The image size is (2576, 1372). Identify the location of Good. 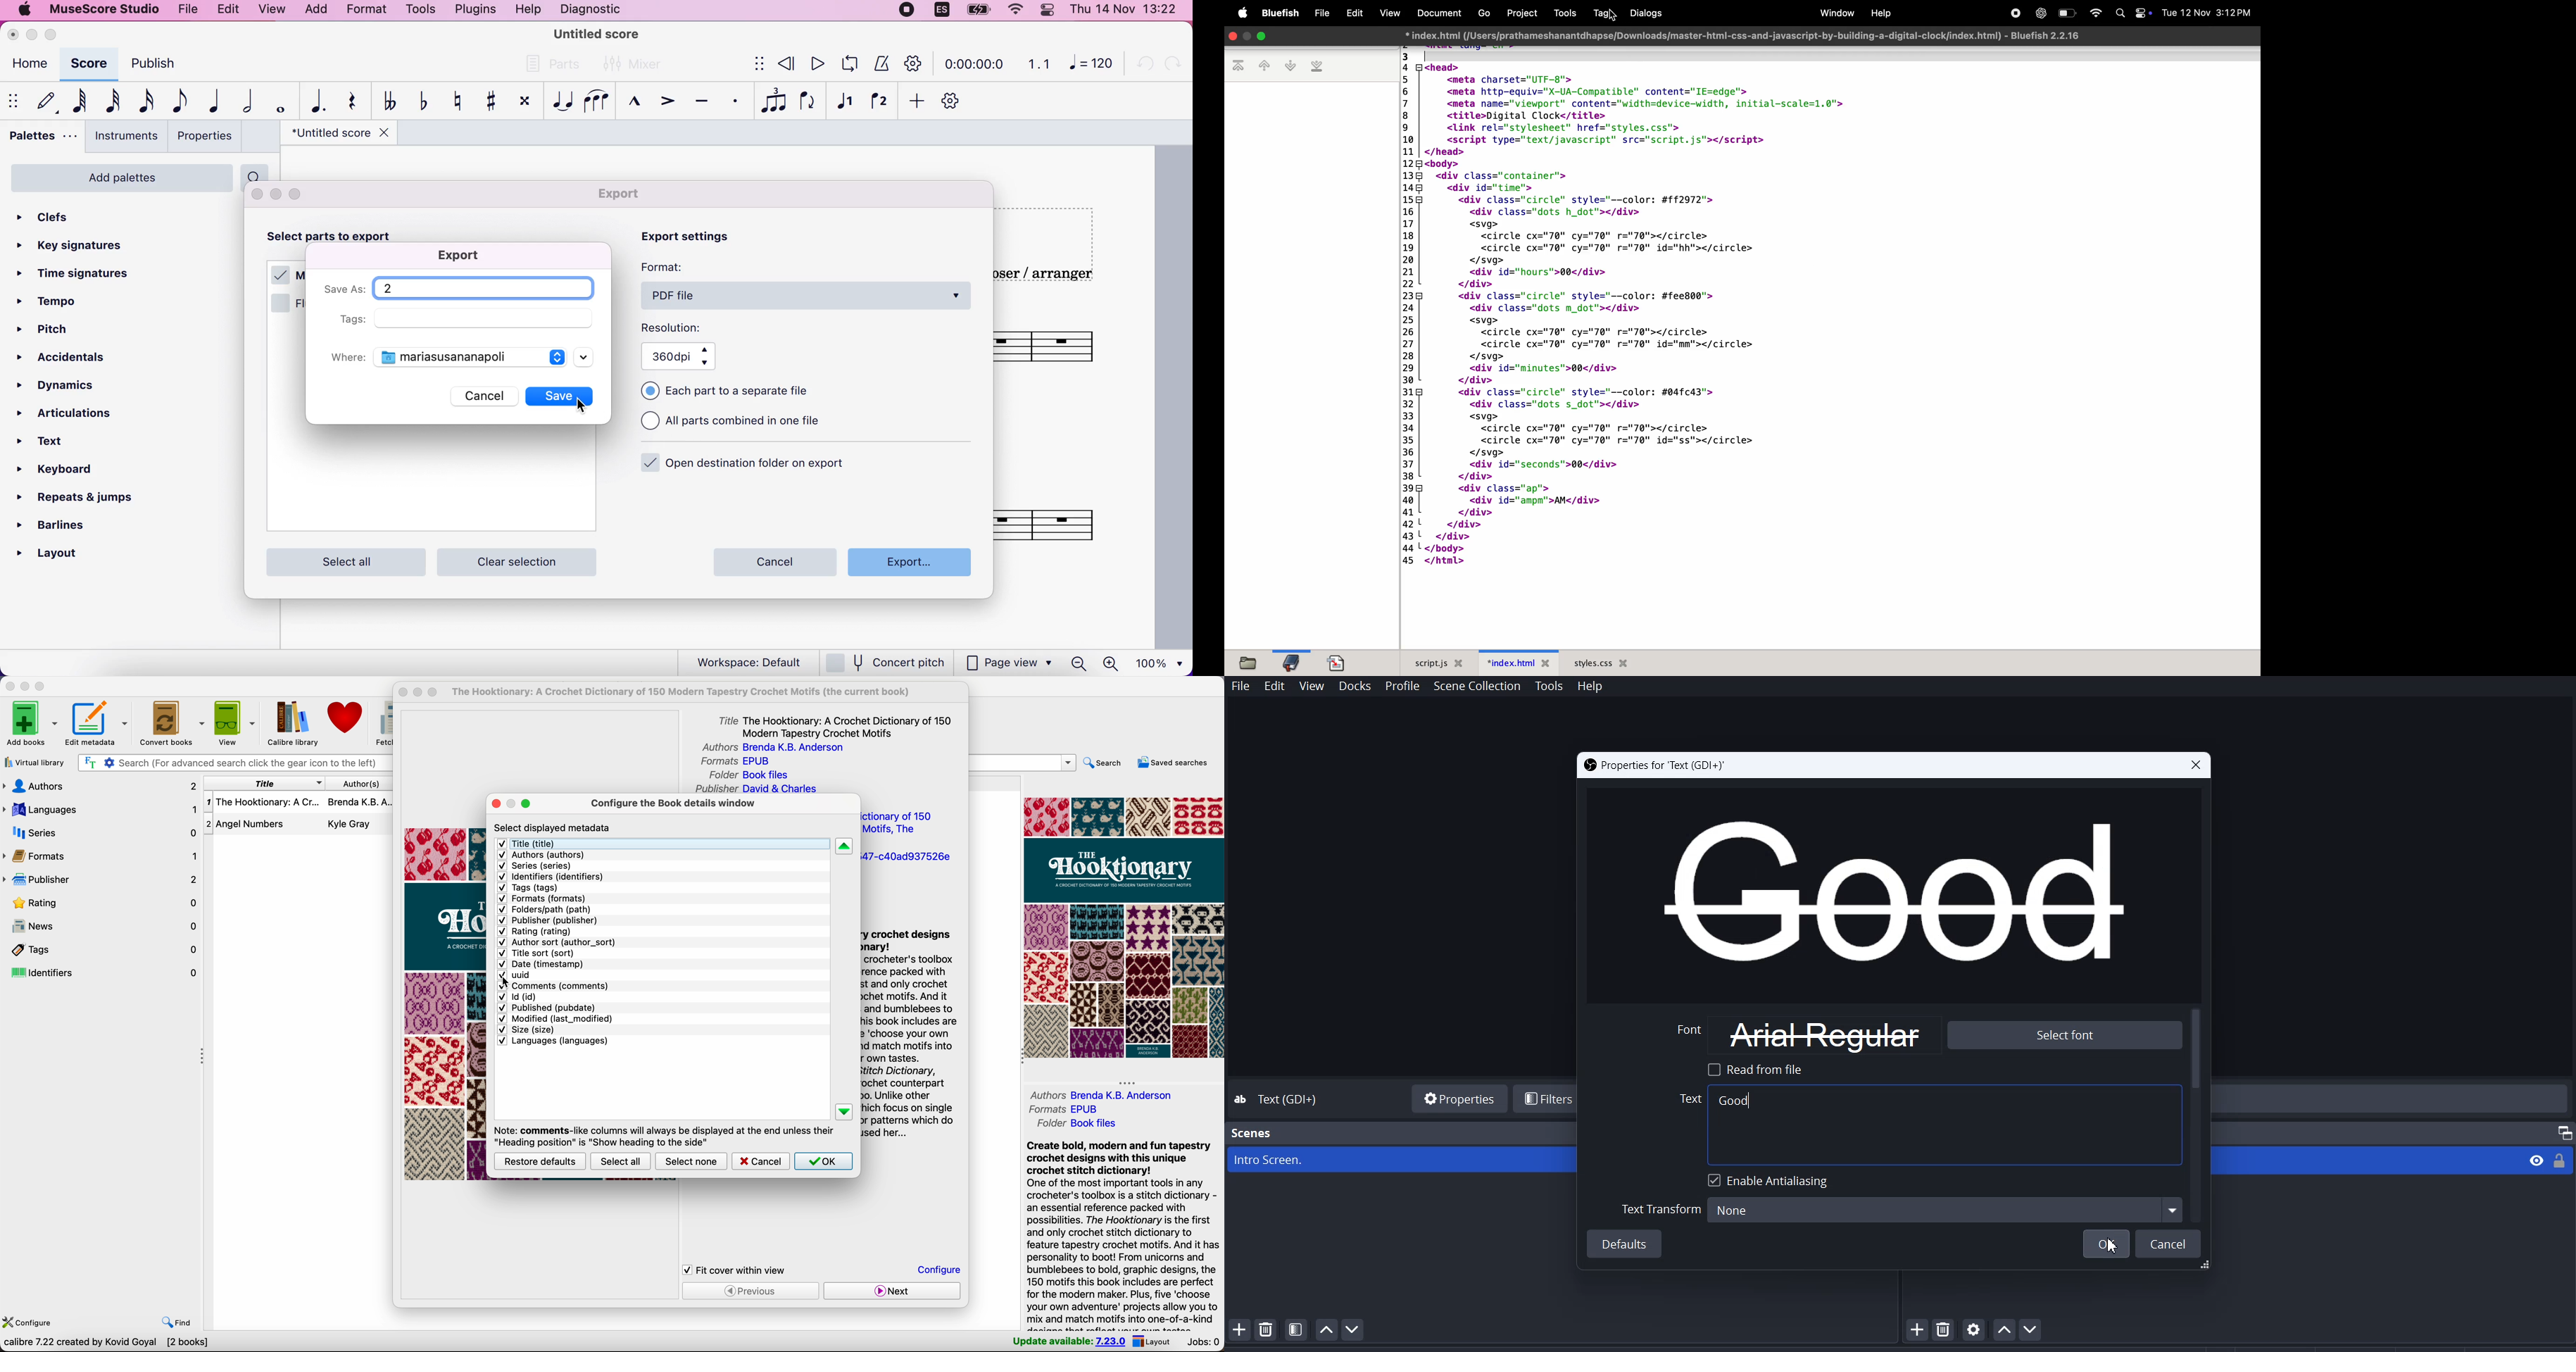
(1735, 1101).